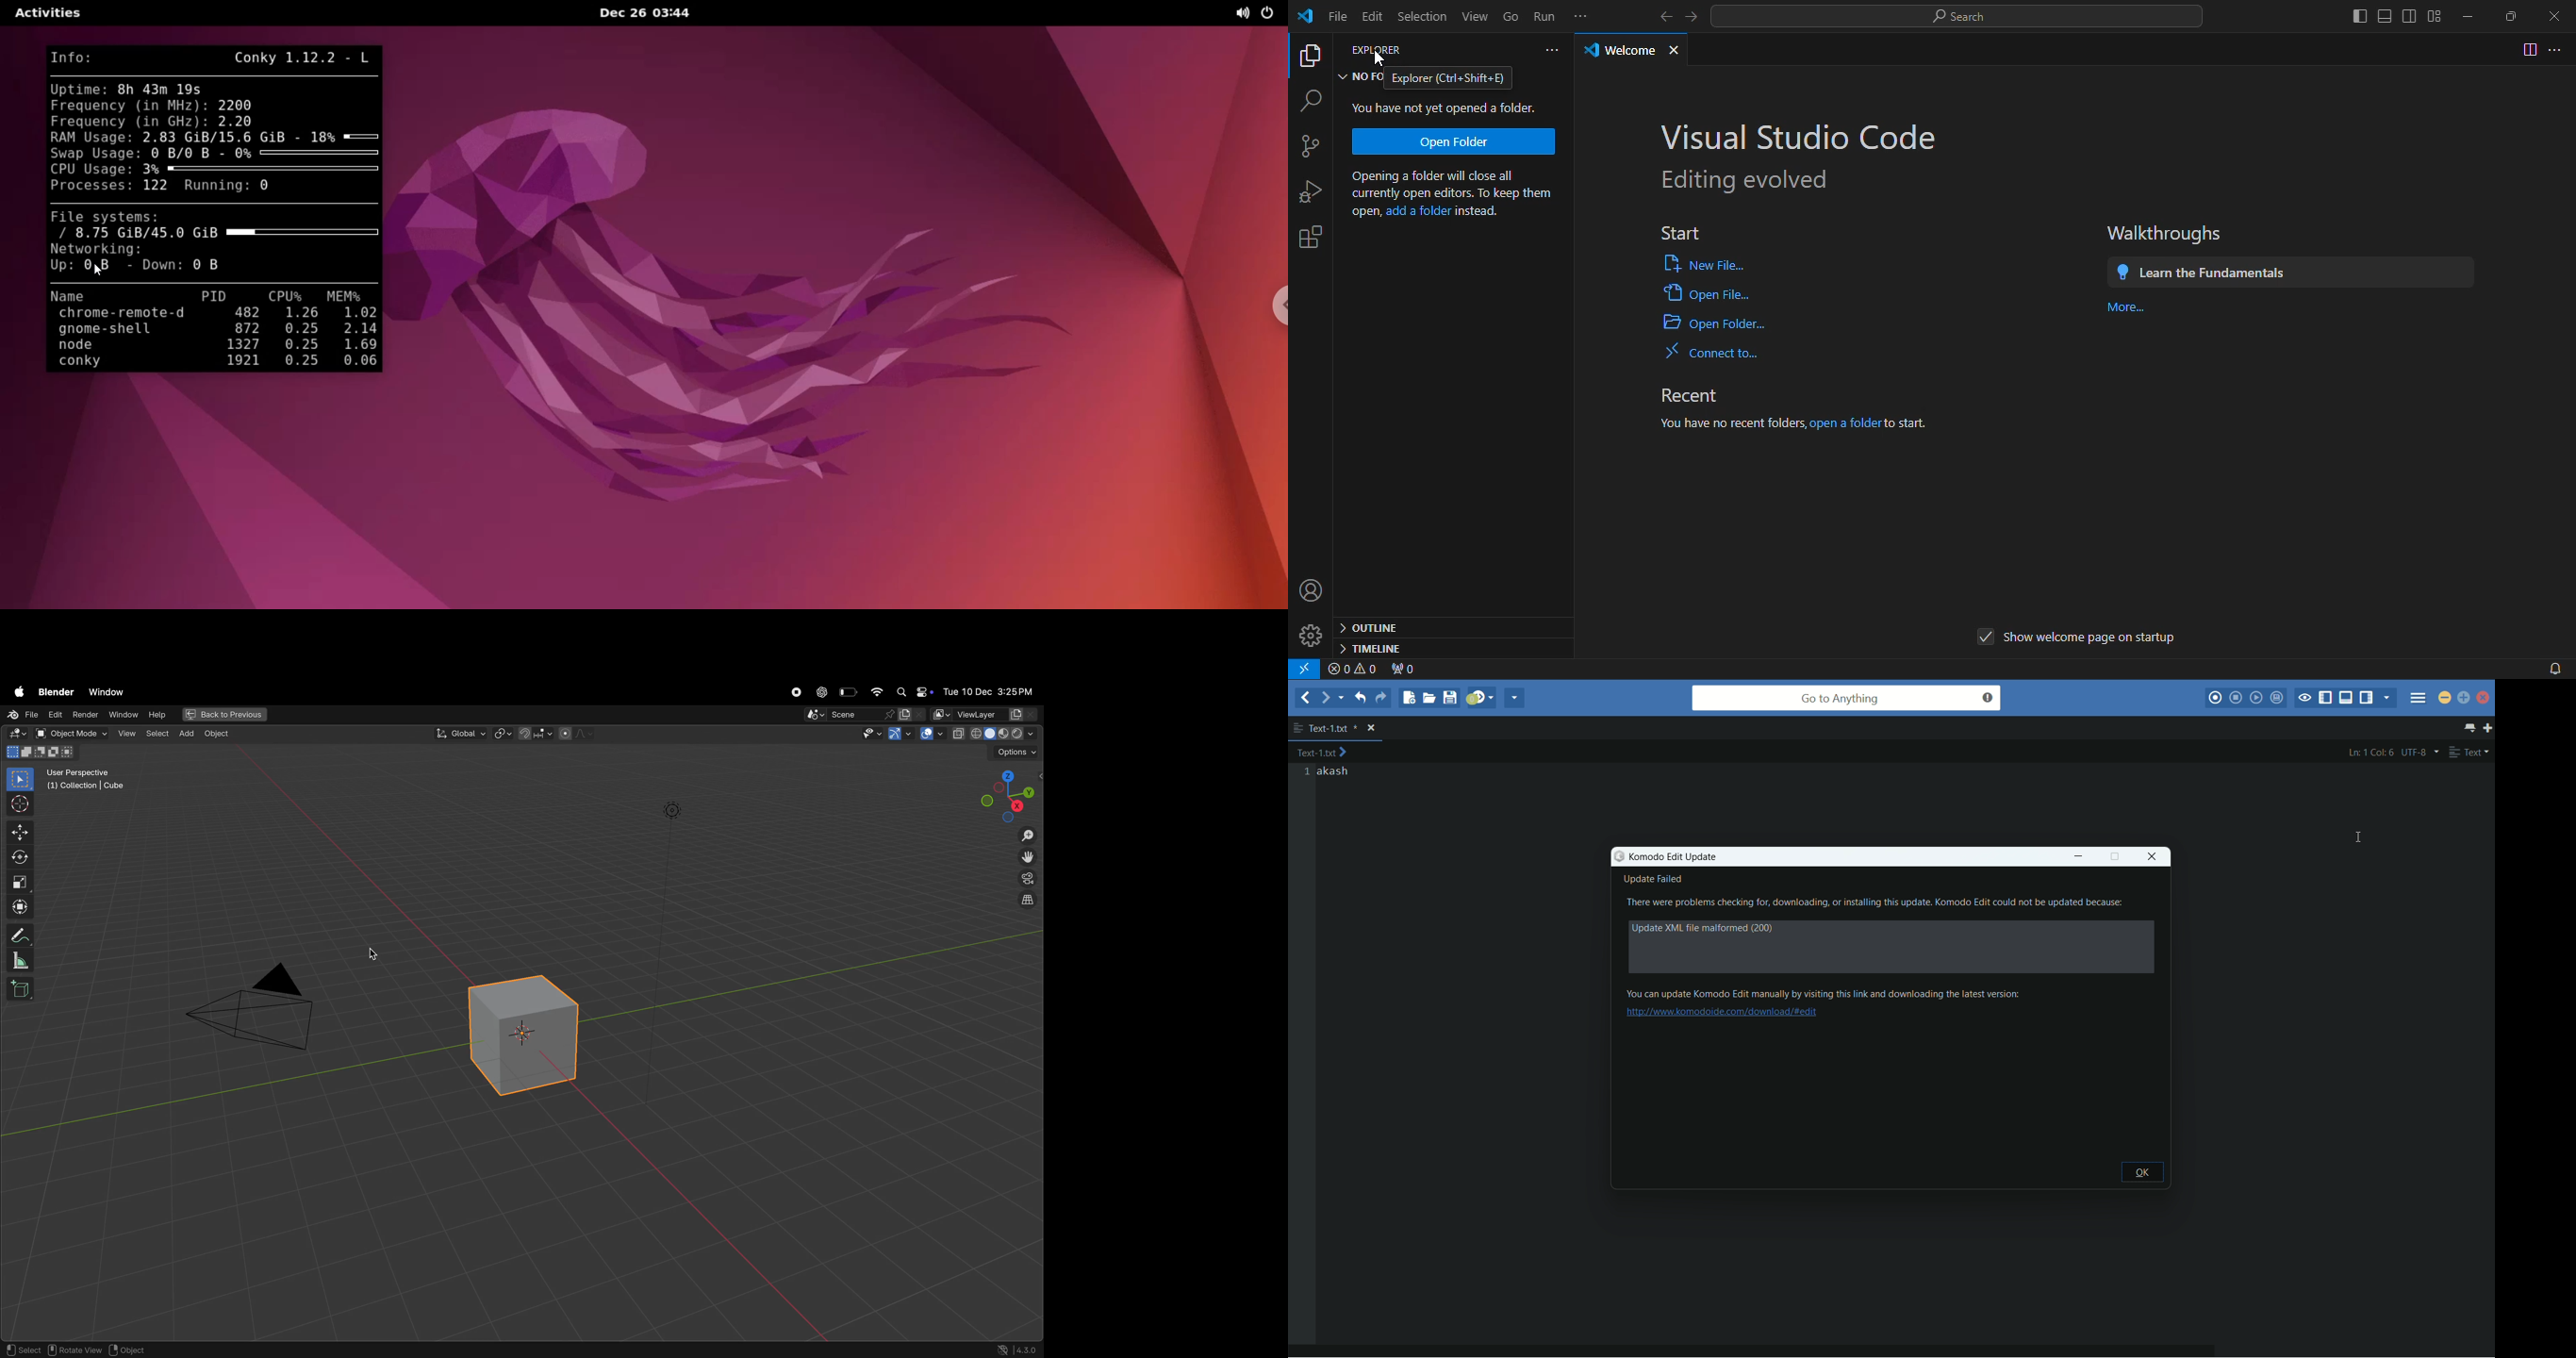 The height and width of the screenshot is (1372, 2576). I want to click on Run, so click(1544, 15).